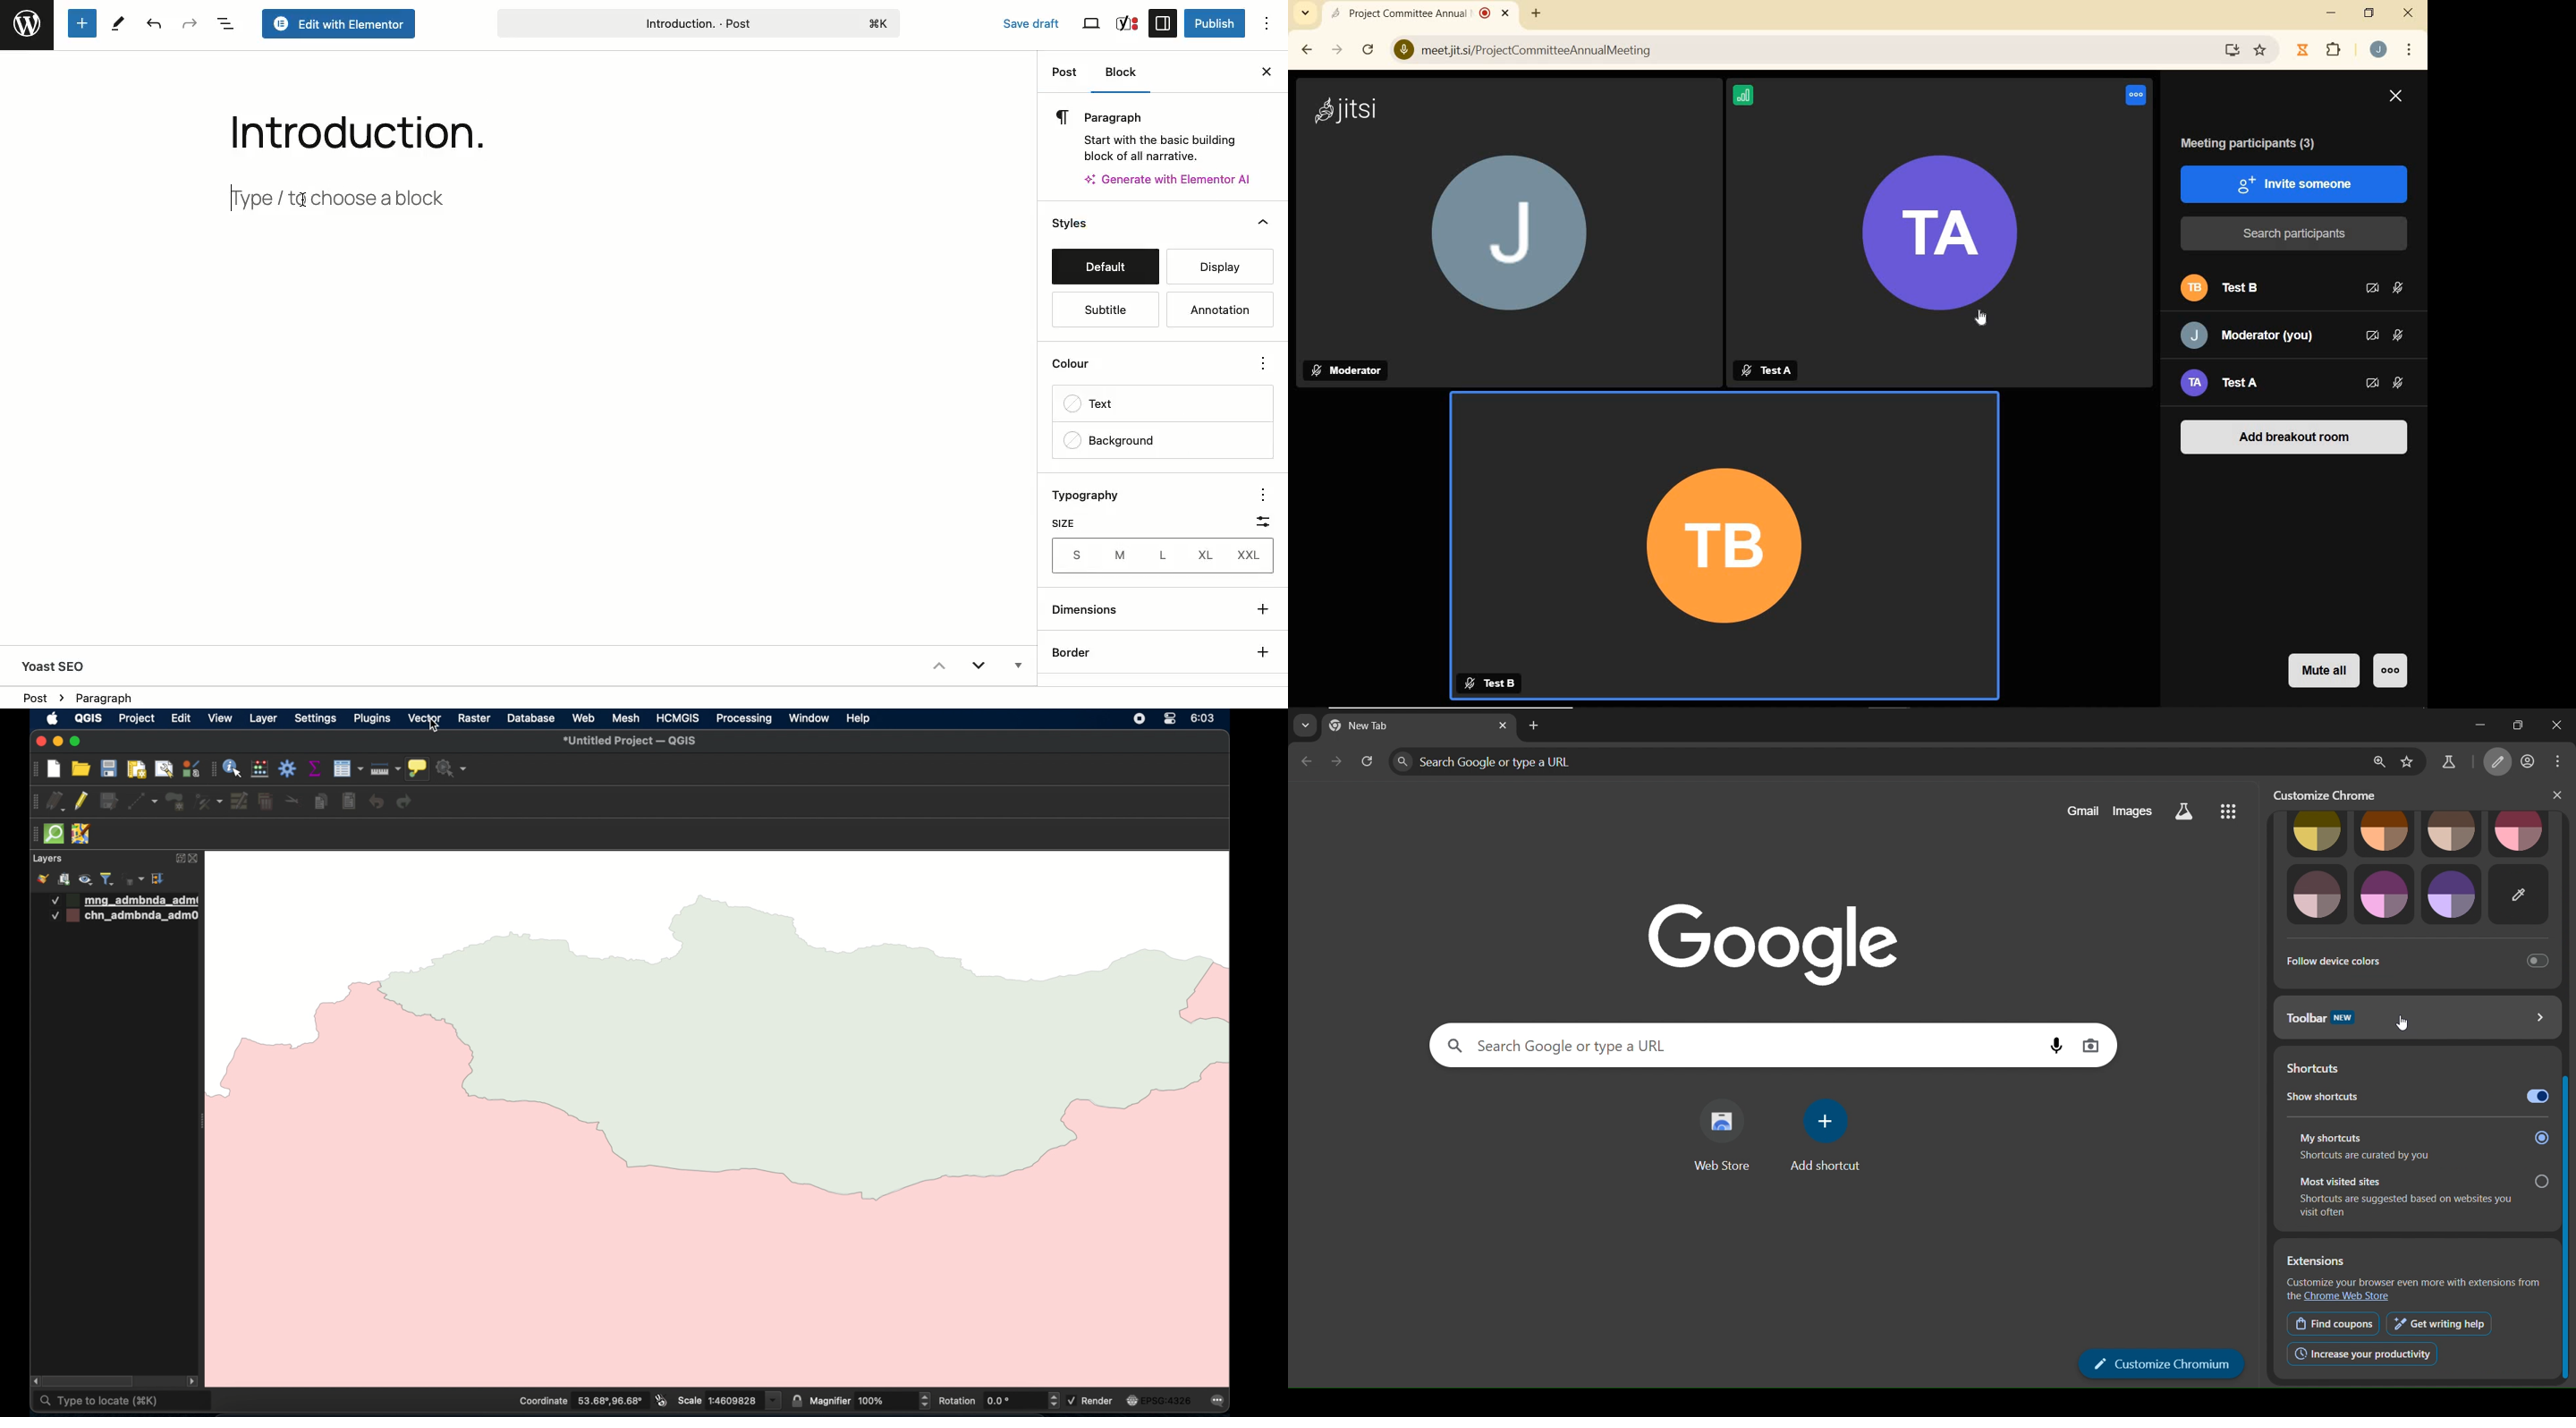 This screenshot has width=2576, height=1428. What do you see at coordinates (2136, 810) in the screenshot?
I see `images` at bounding box center [2136, 810].